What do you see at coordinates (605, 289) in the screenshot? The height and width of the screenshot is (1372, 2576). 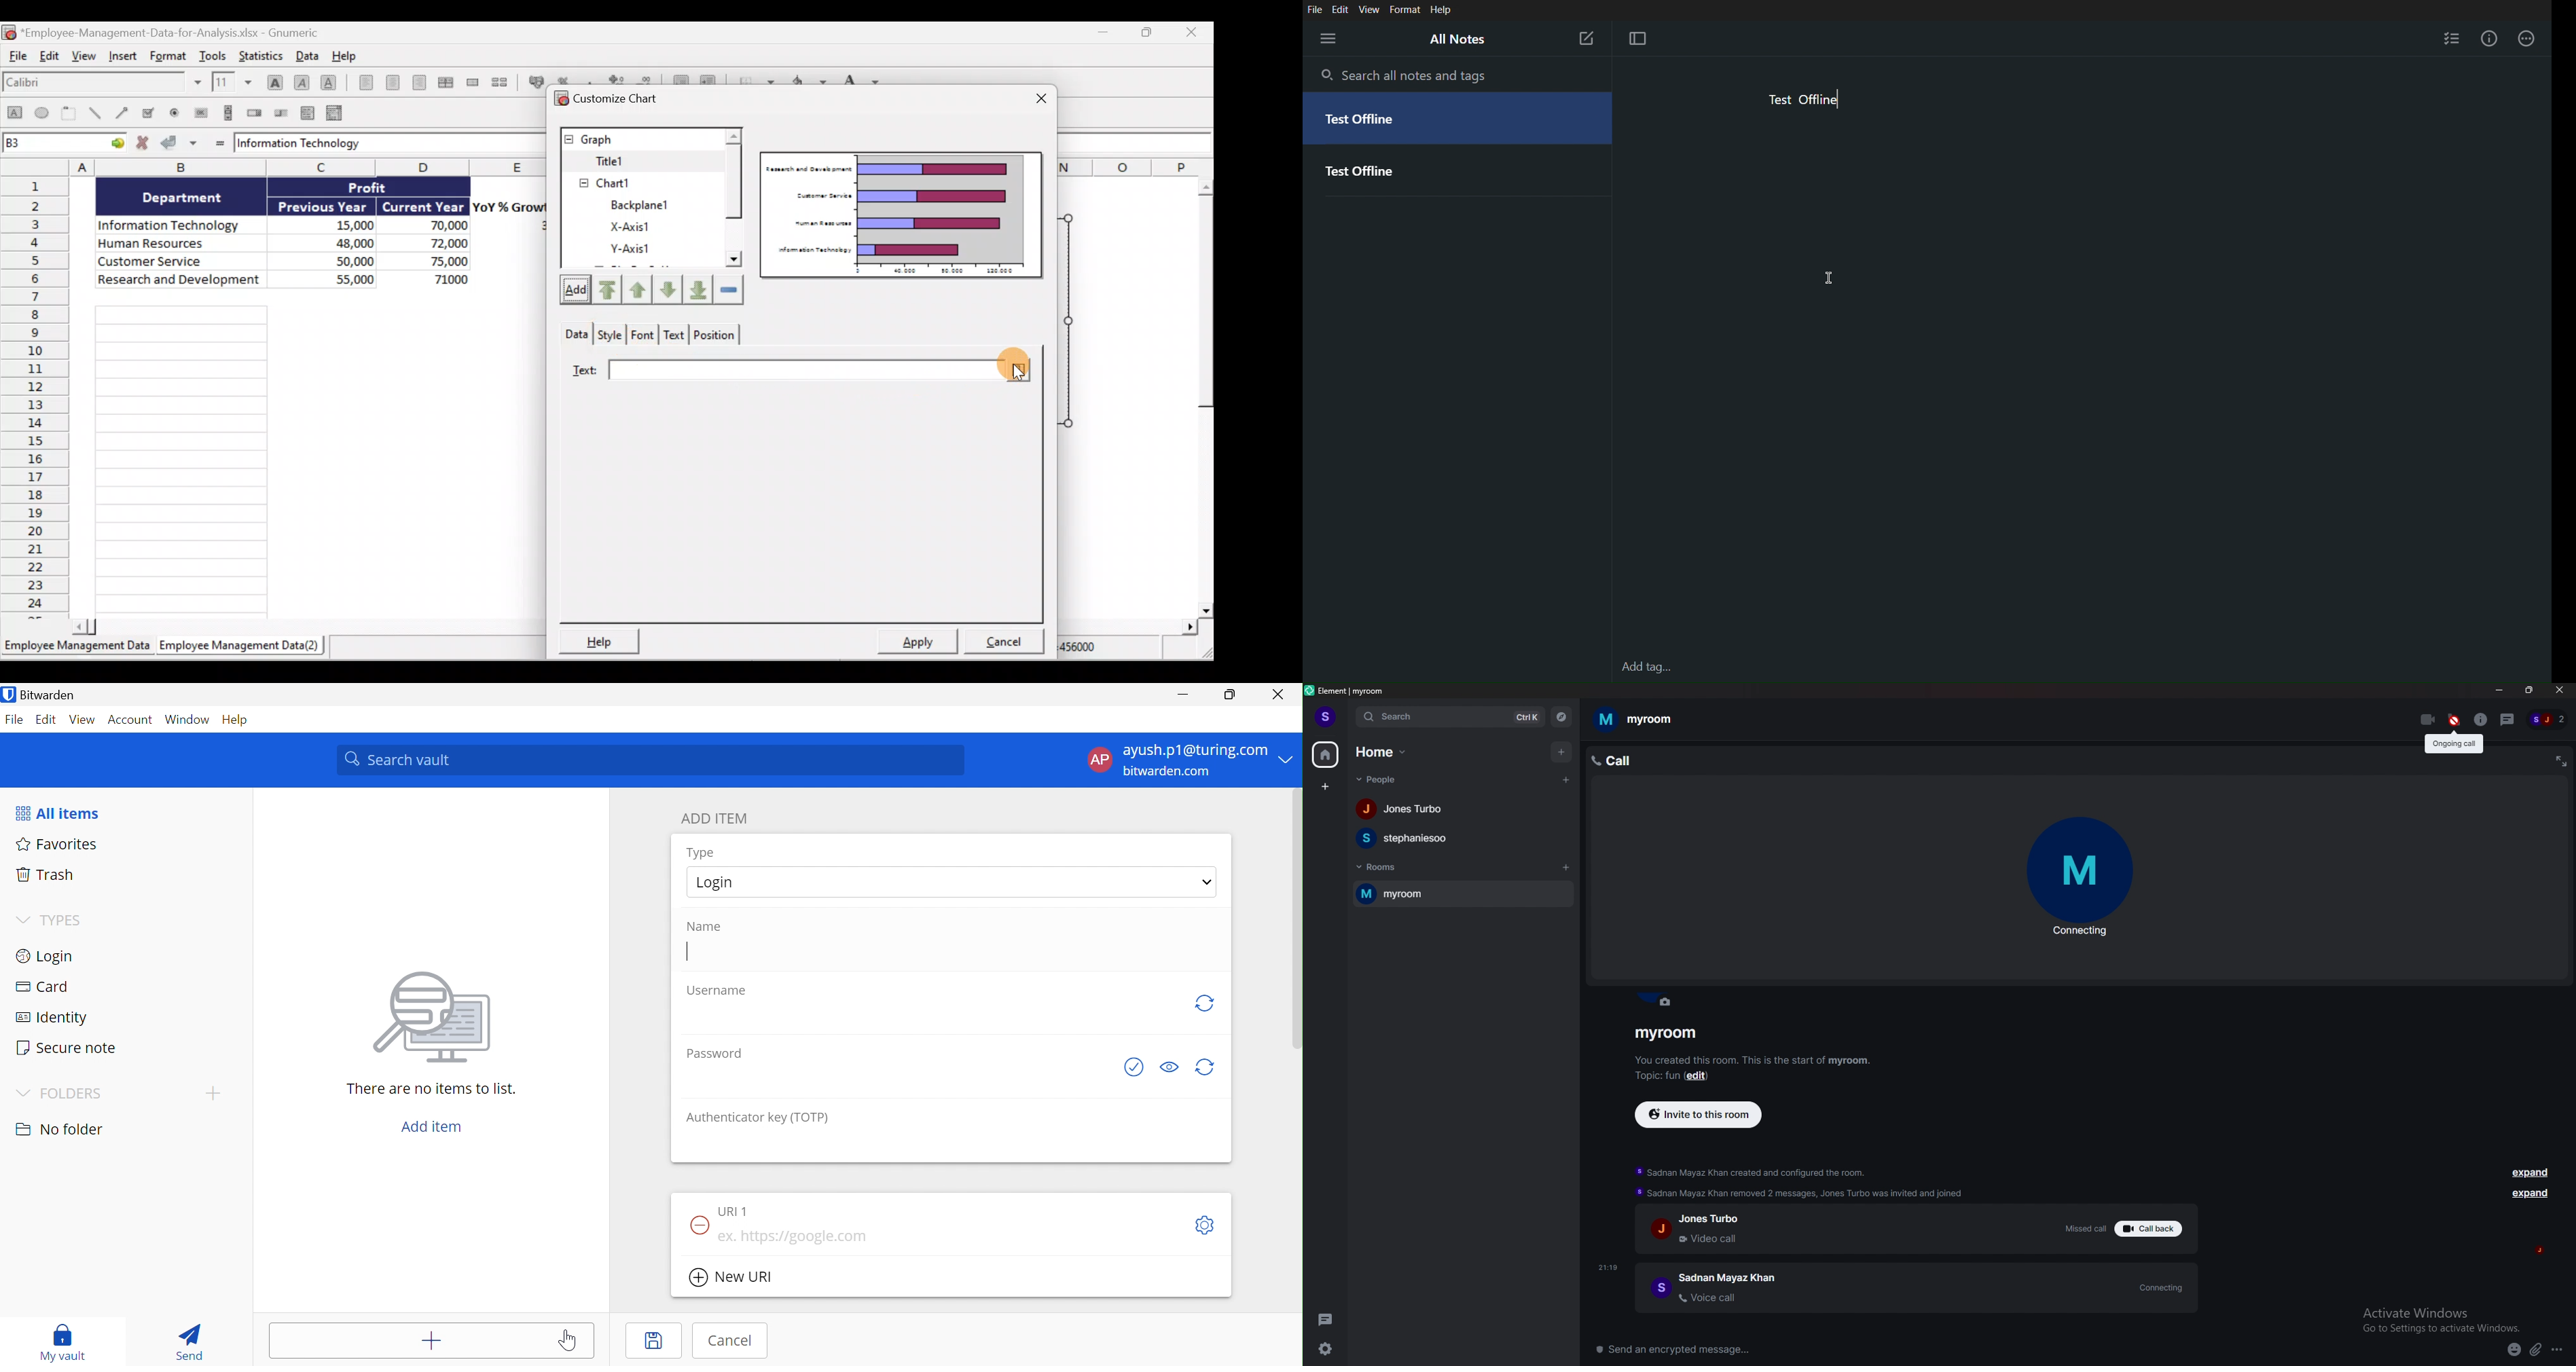 I see `Move top` at bounding box center [605, 289].